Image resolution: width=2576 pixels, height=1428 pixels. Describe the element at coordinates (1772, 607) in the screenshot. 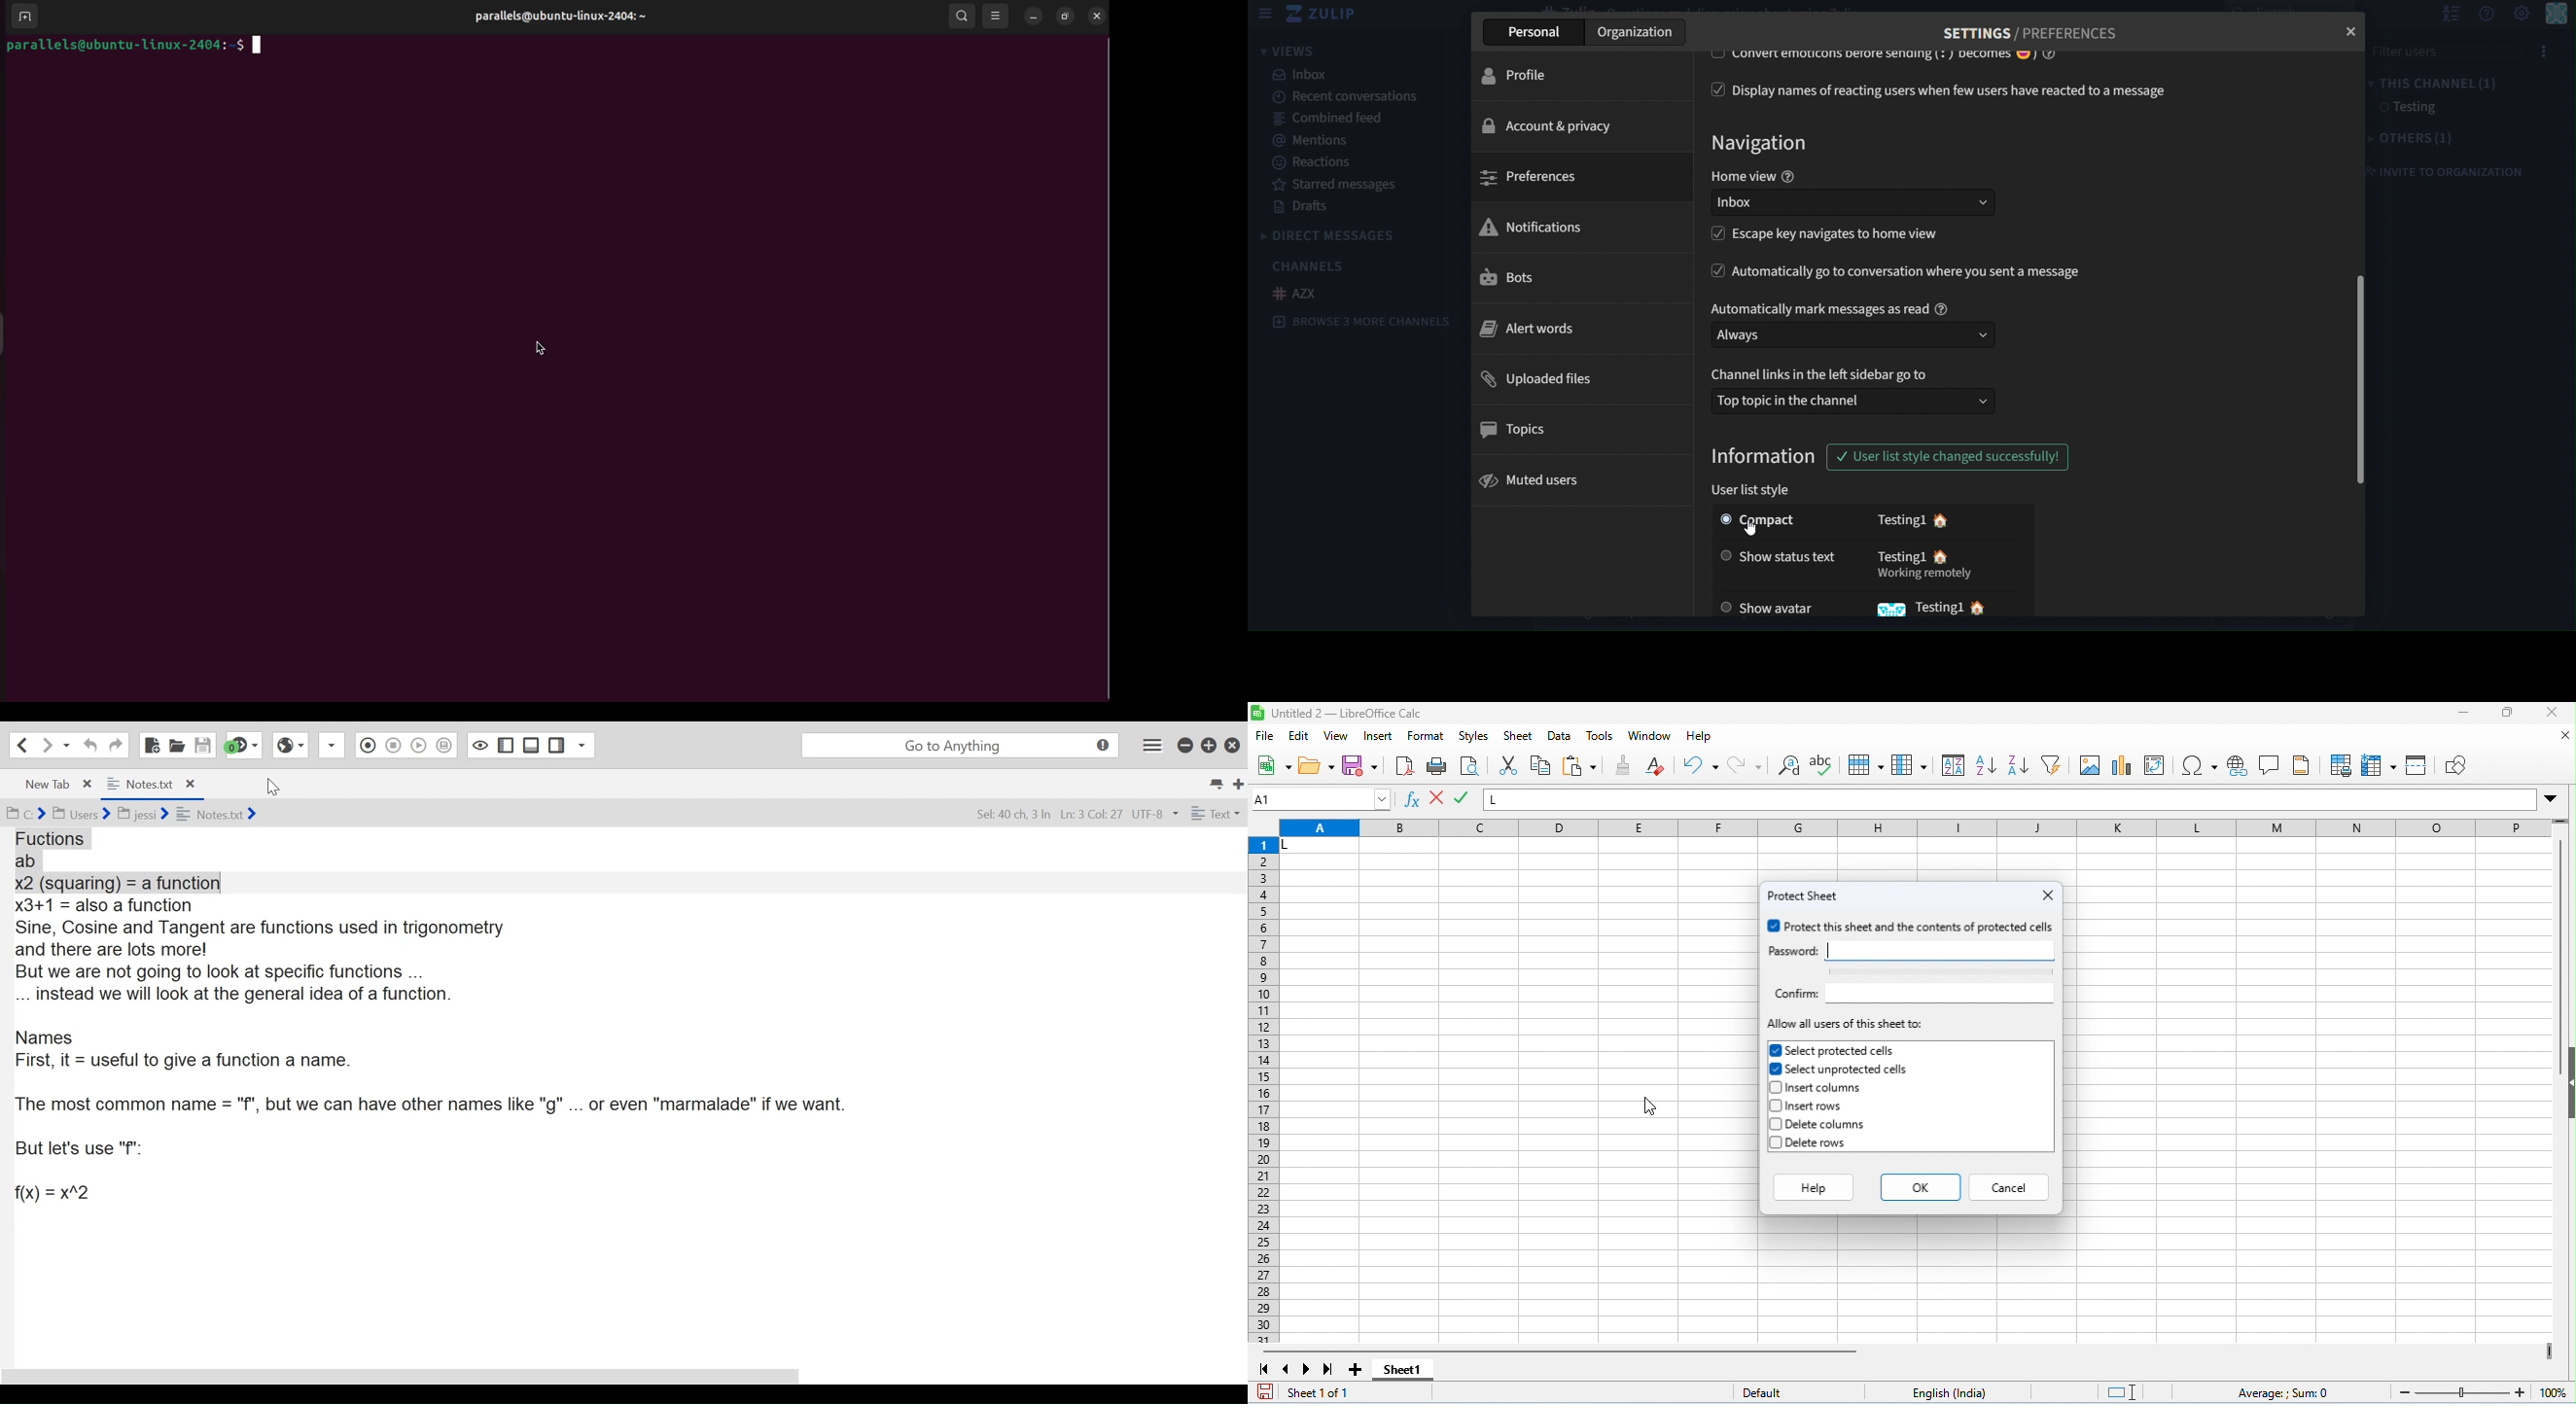

I see `show avatar` at that location.